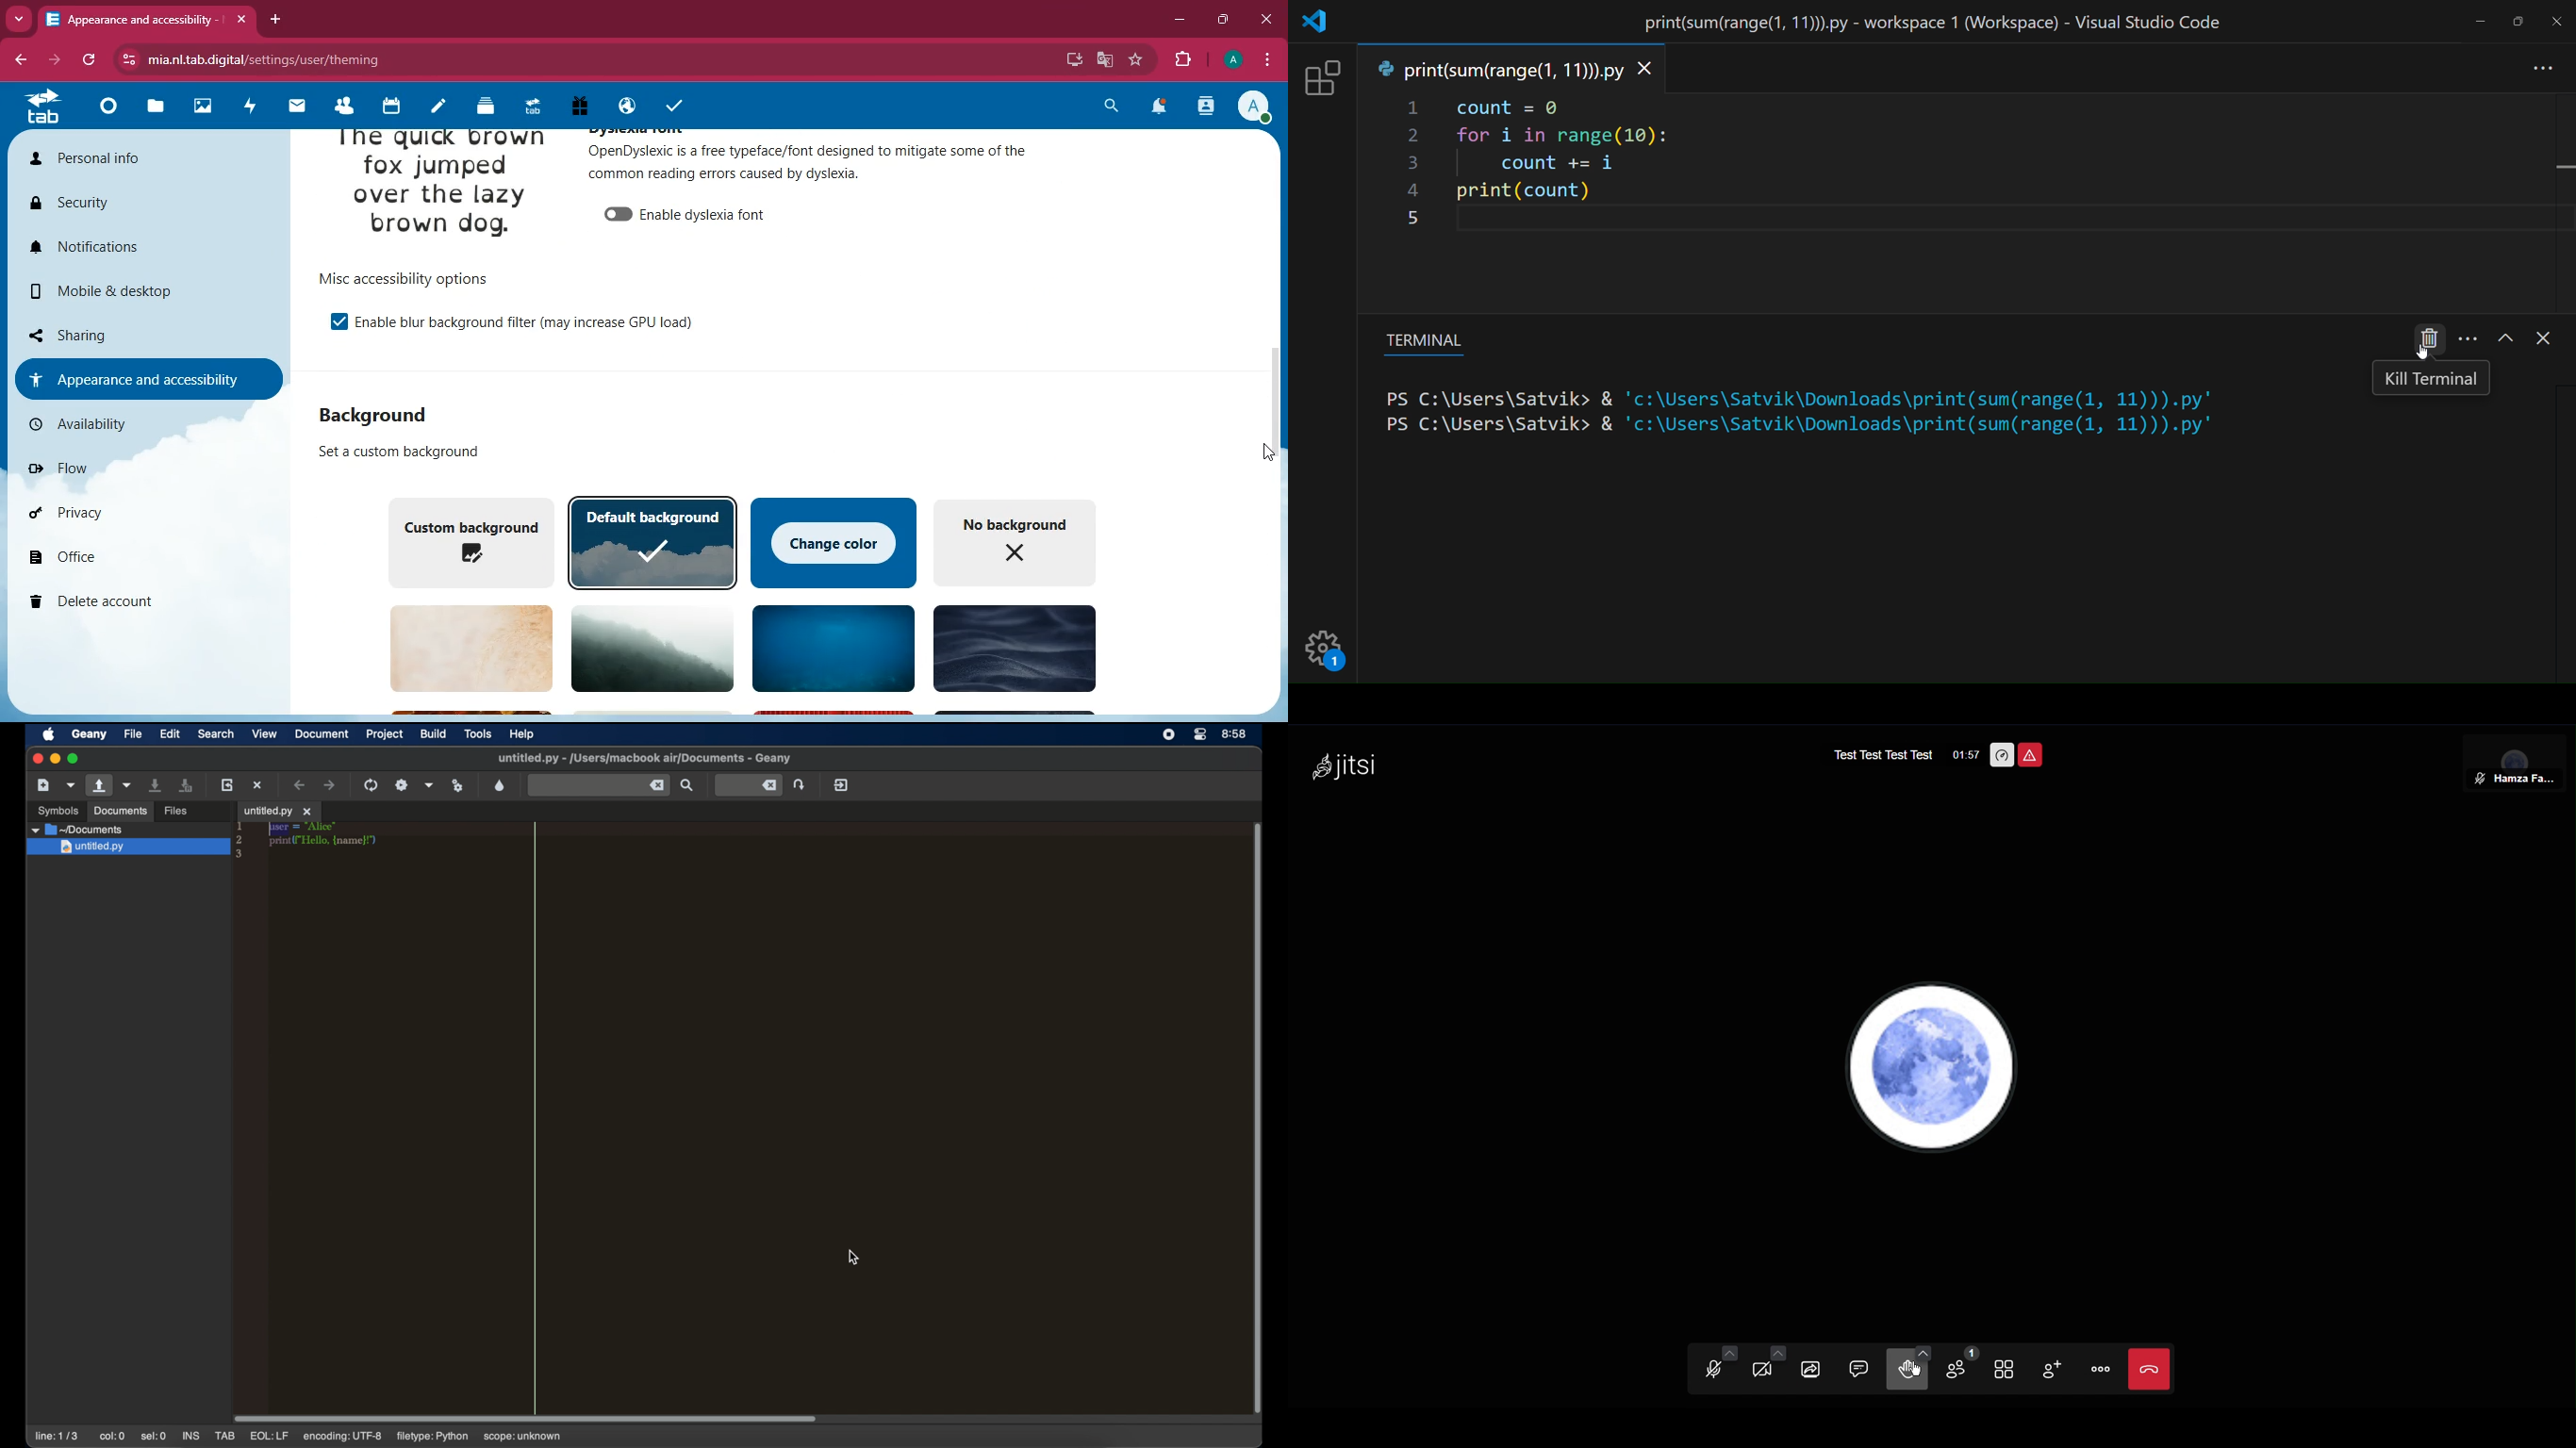 This screenshot has height=1456, width=2576. I want to click on delete, so click(137, 602).